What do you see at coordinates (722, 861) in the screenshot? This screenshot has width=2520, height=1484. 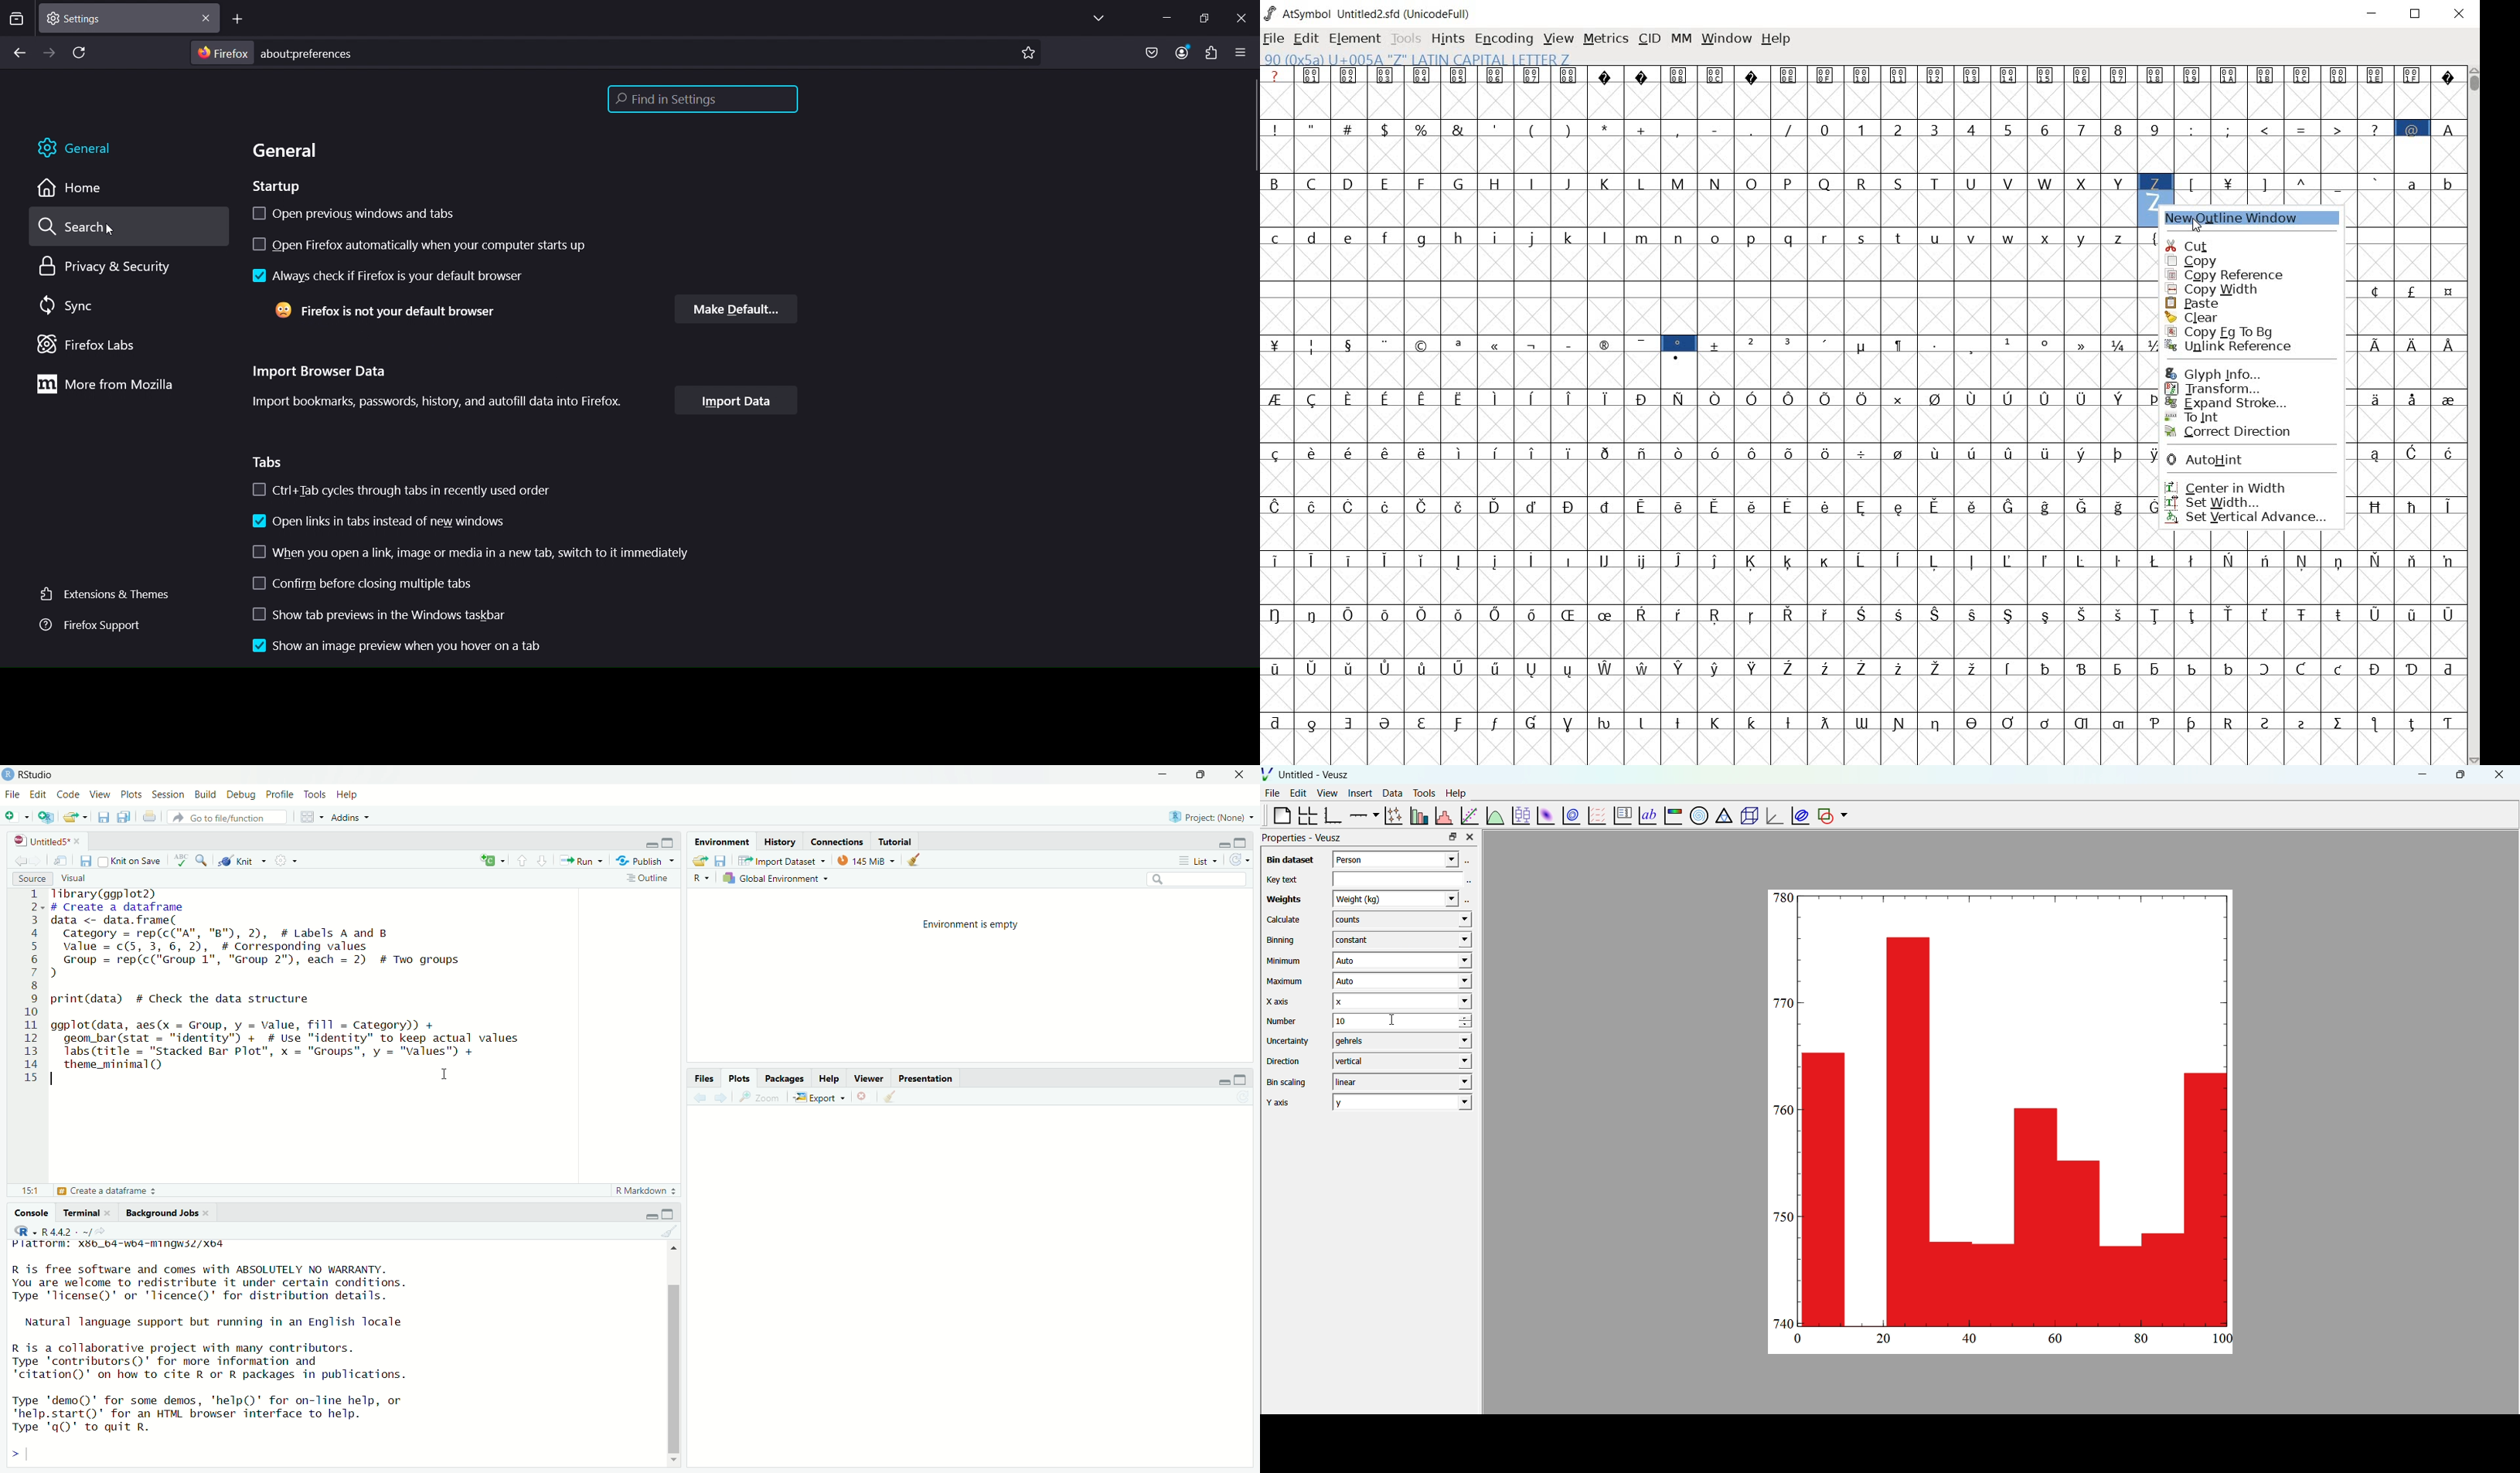 I see `Save workspace as` at bounding box center [722, 861].